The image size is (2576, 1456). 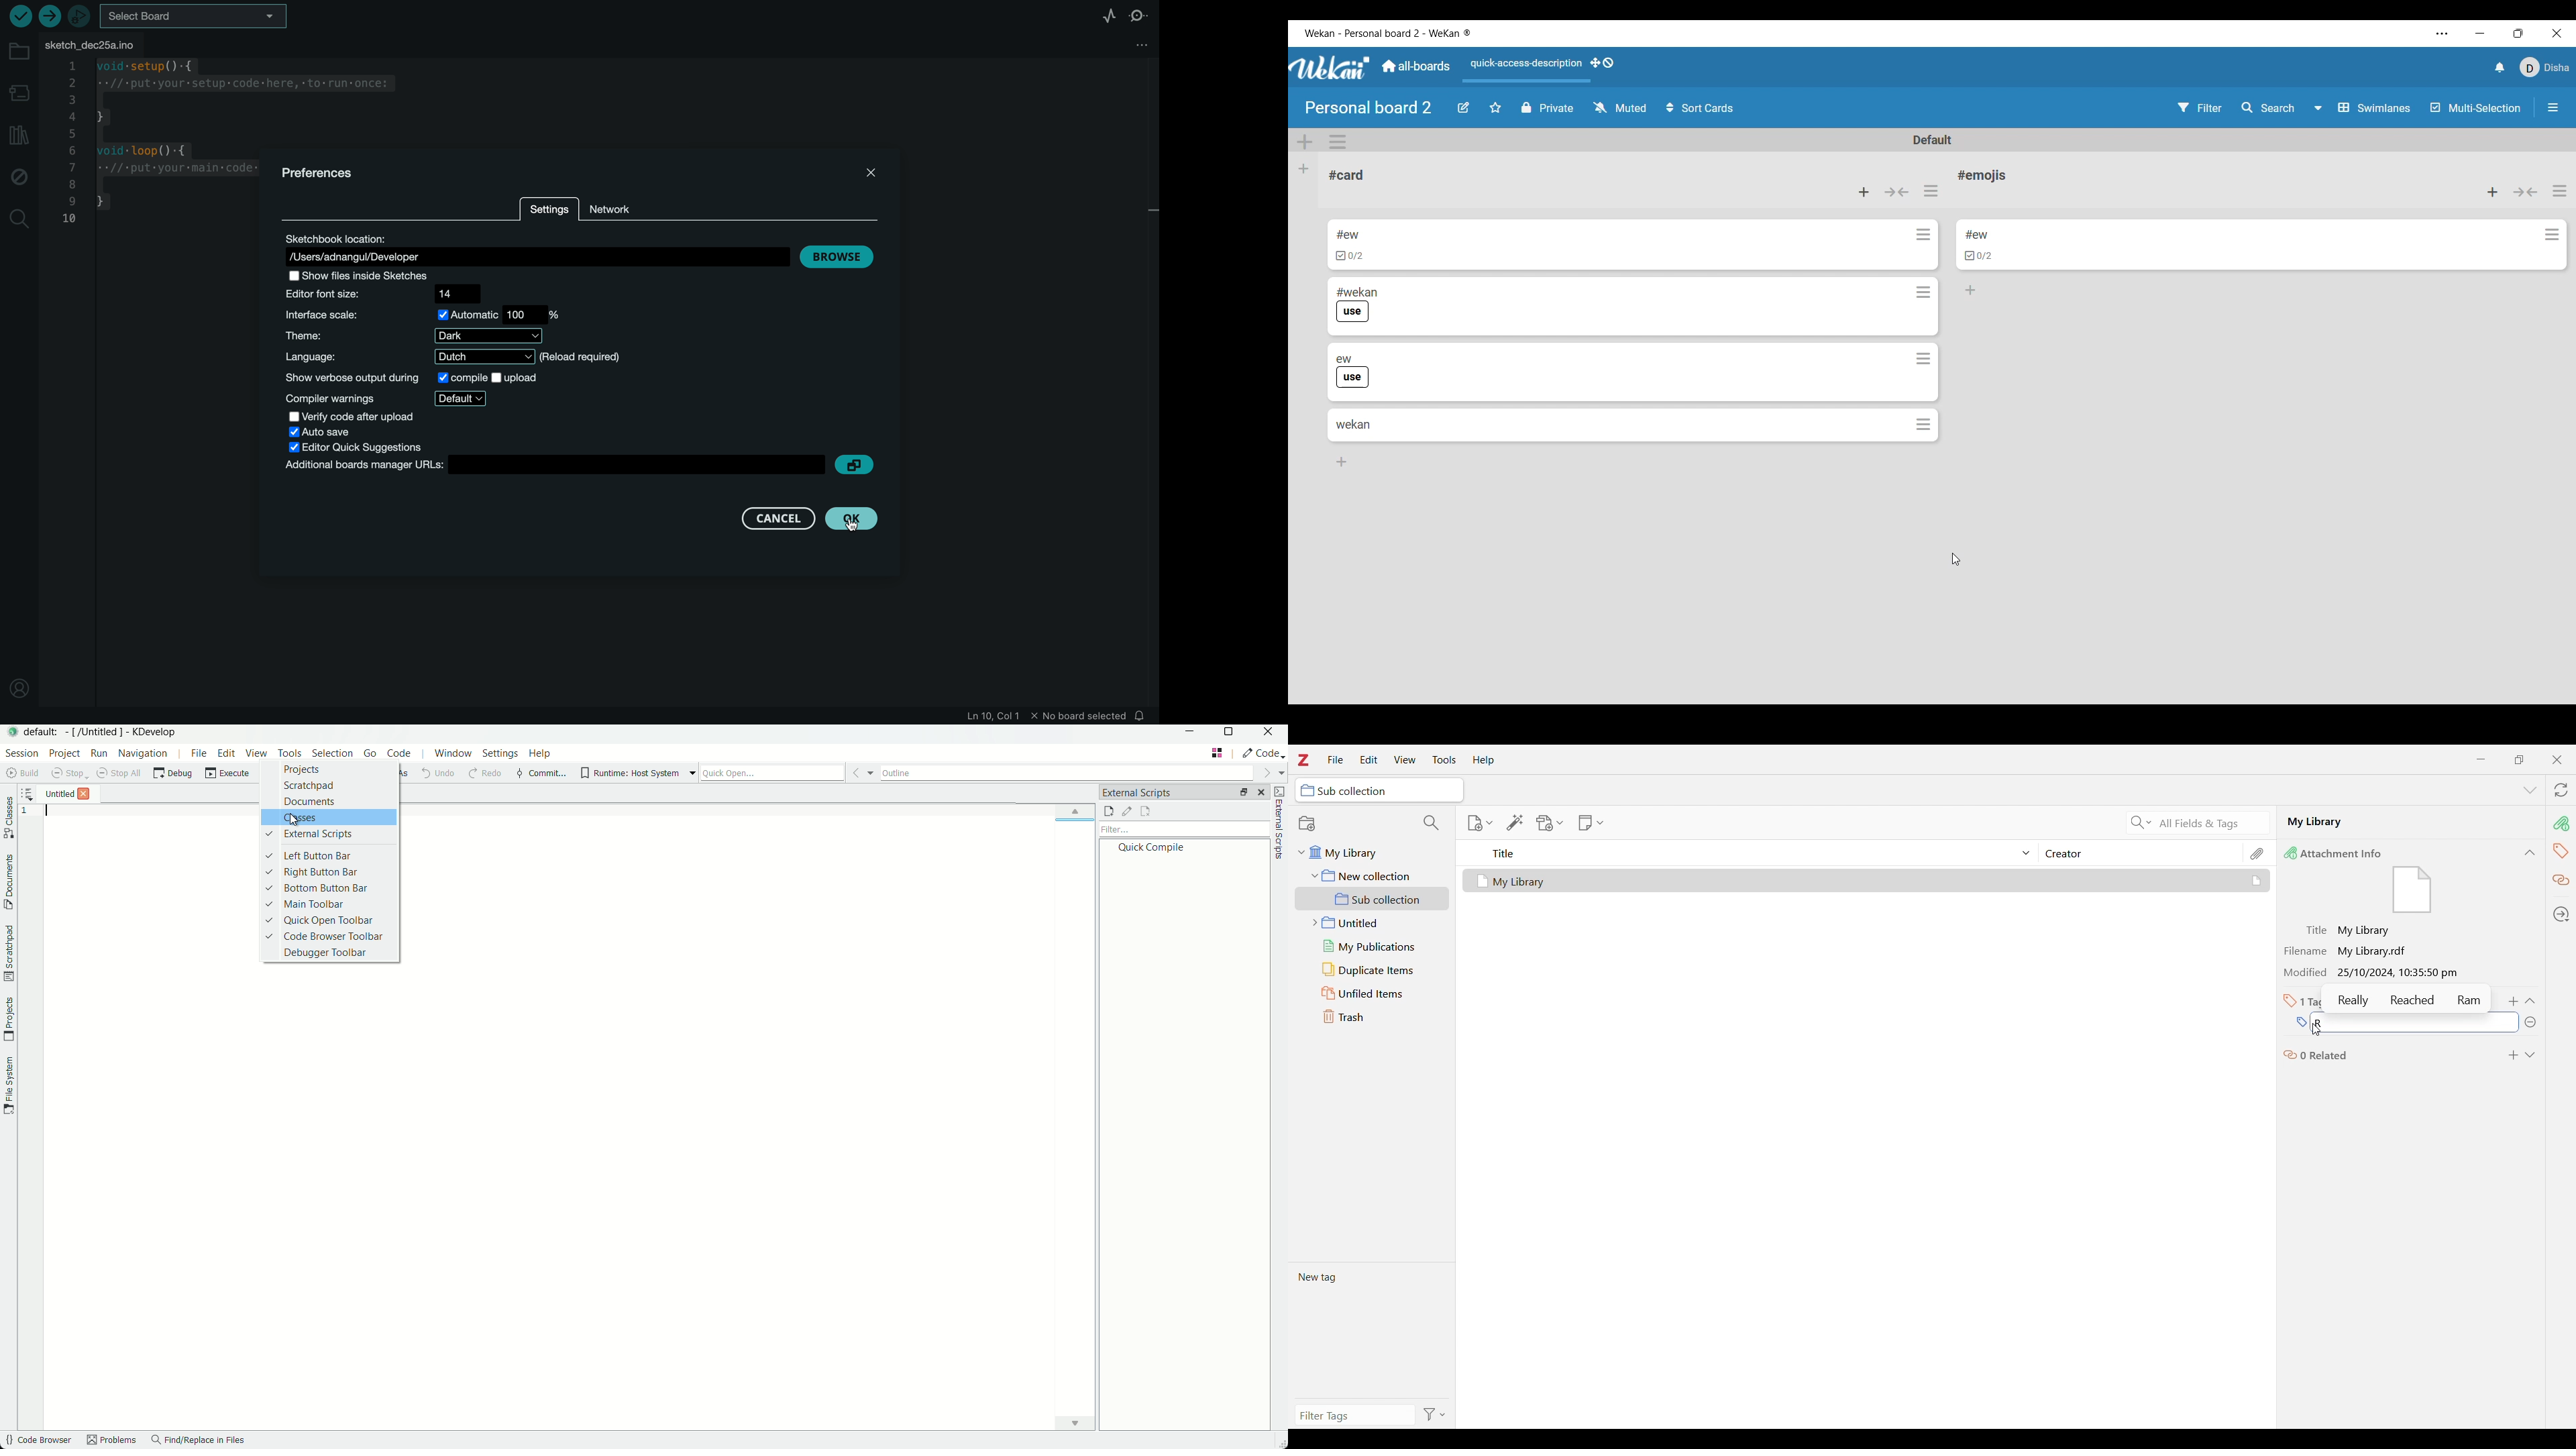 I want to click on Add, so click(x=2514, y=1002).